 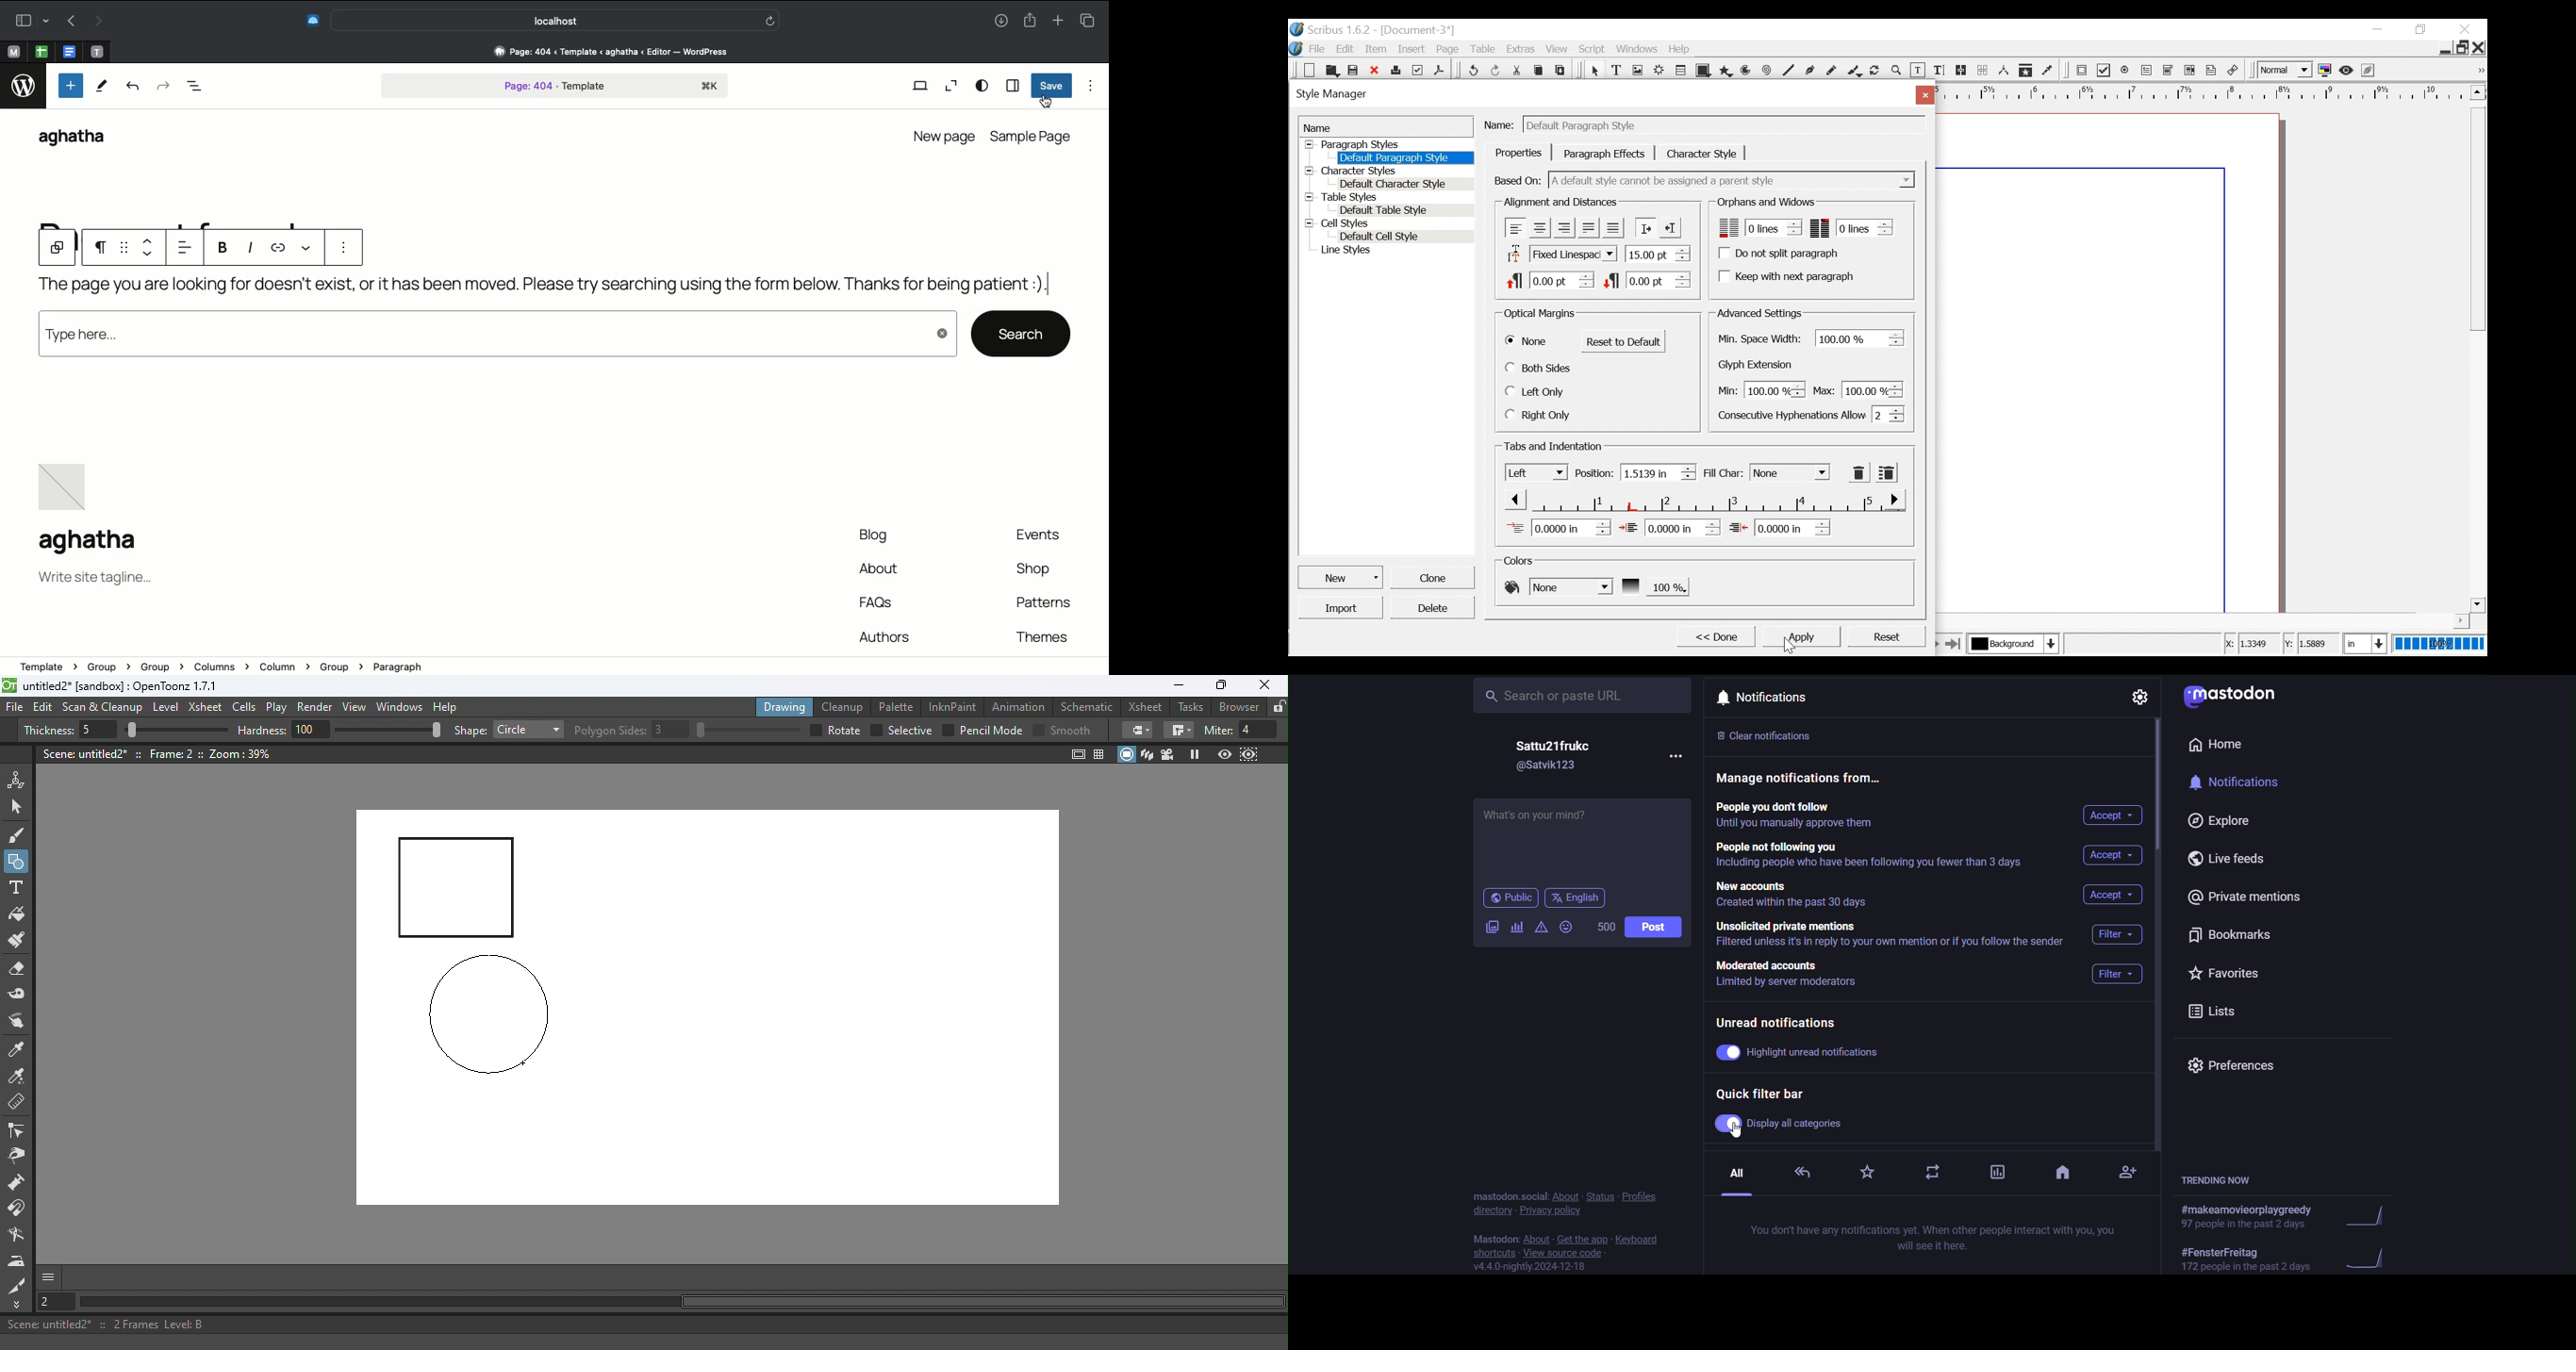 What do you see at coordinates (1376, 70) in the screenshot?
I see `Close` at bounding box center [1376, 70].